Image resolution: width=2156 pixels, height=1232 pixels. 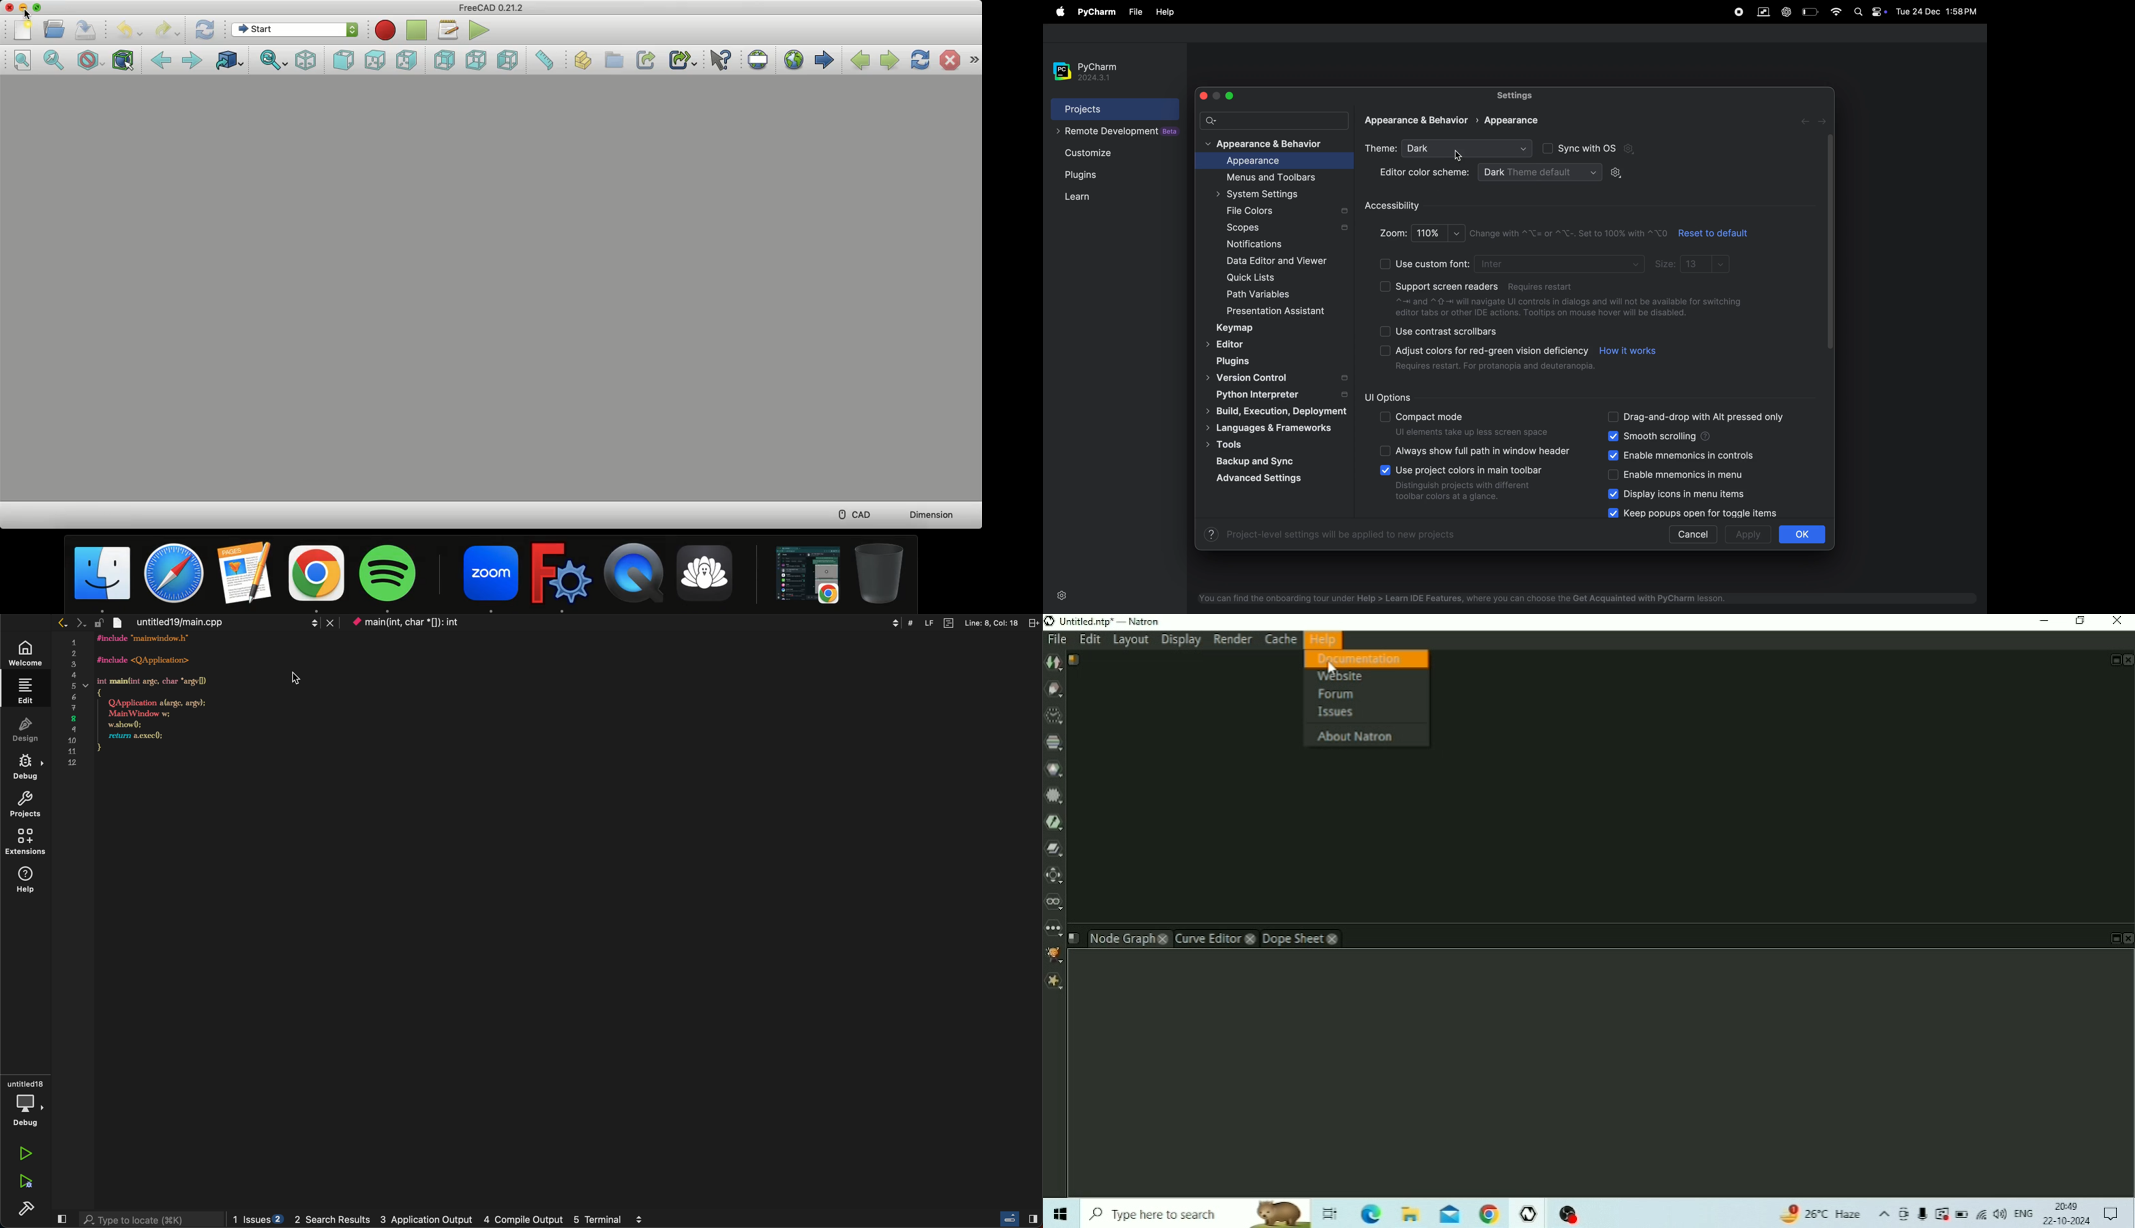 What do you see at coordinates (859, 60) in the screenshot?
I see `Previous page` at bounding box center [859, 60].